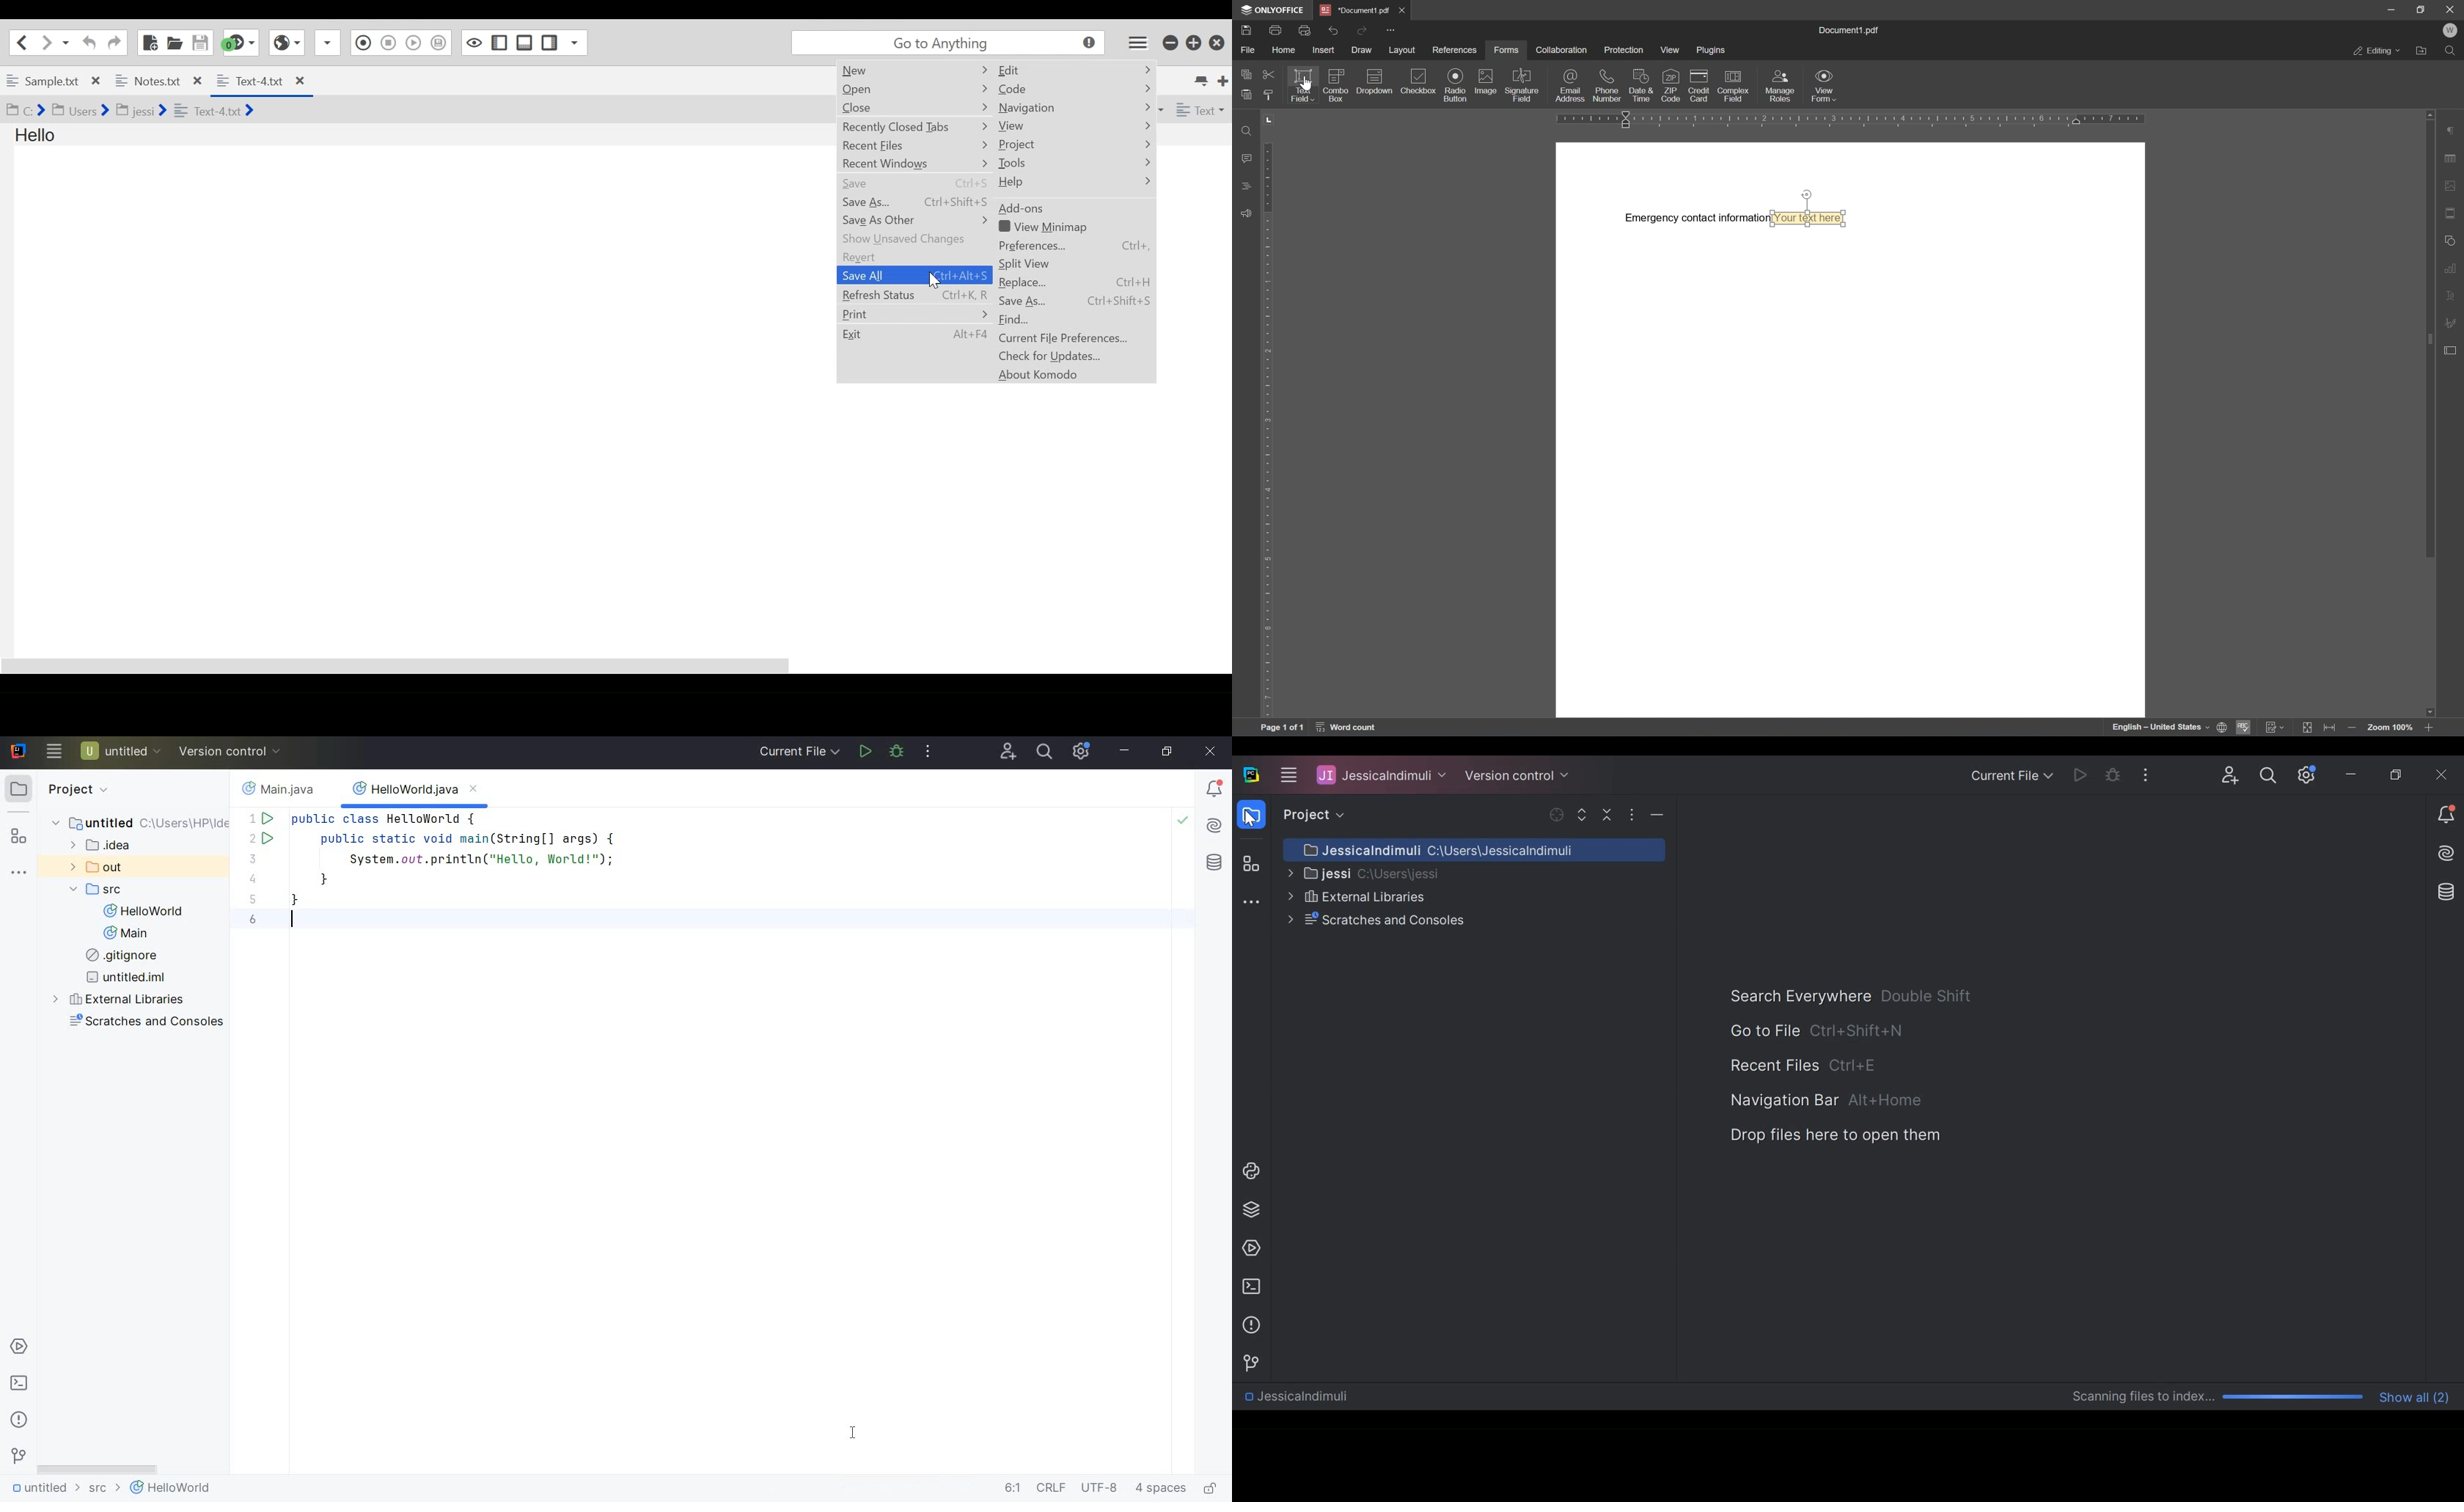  What do you see at coordinates (2421, 8) in the screenshot?
I see `restore down` at bounding box center [2421, 8].